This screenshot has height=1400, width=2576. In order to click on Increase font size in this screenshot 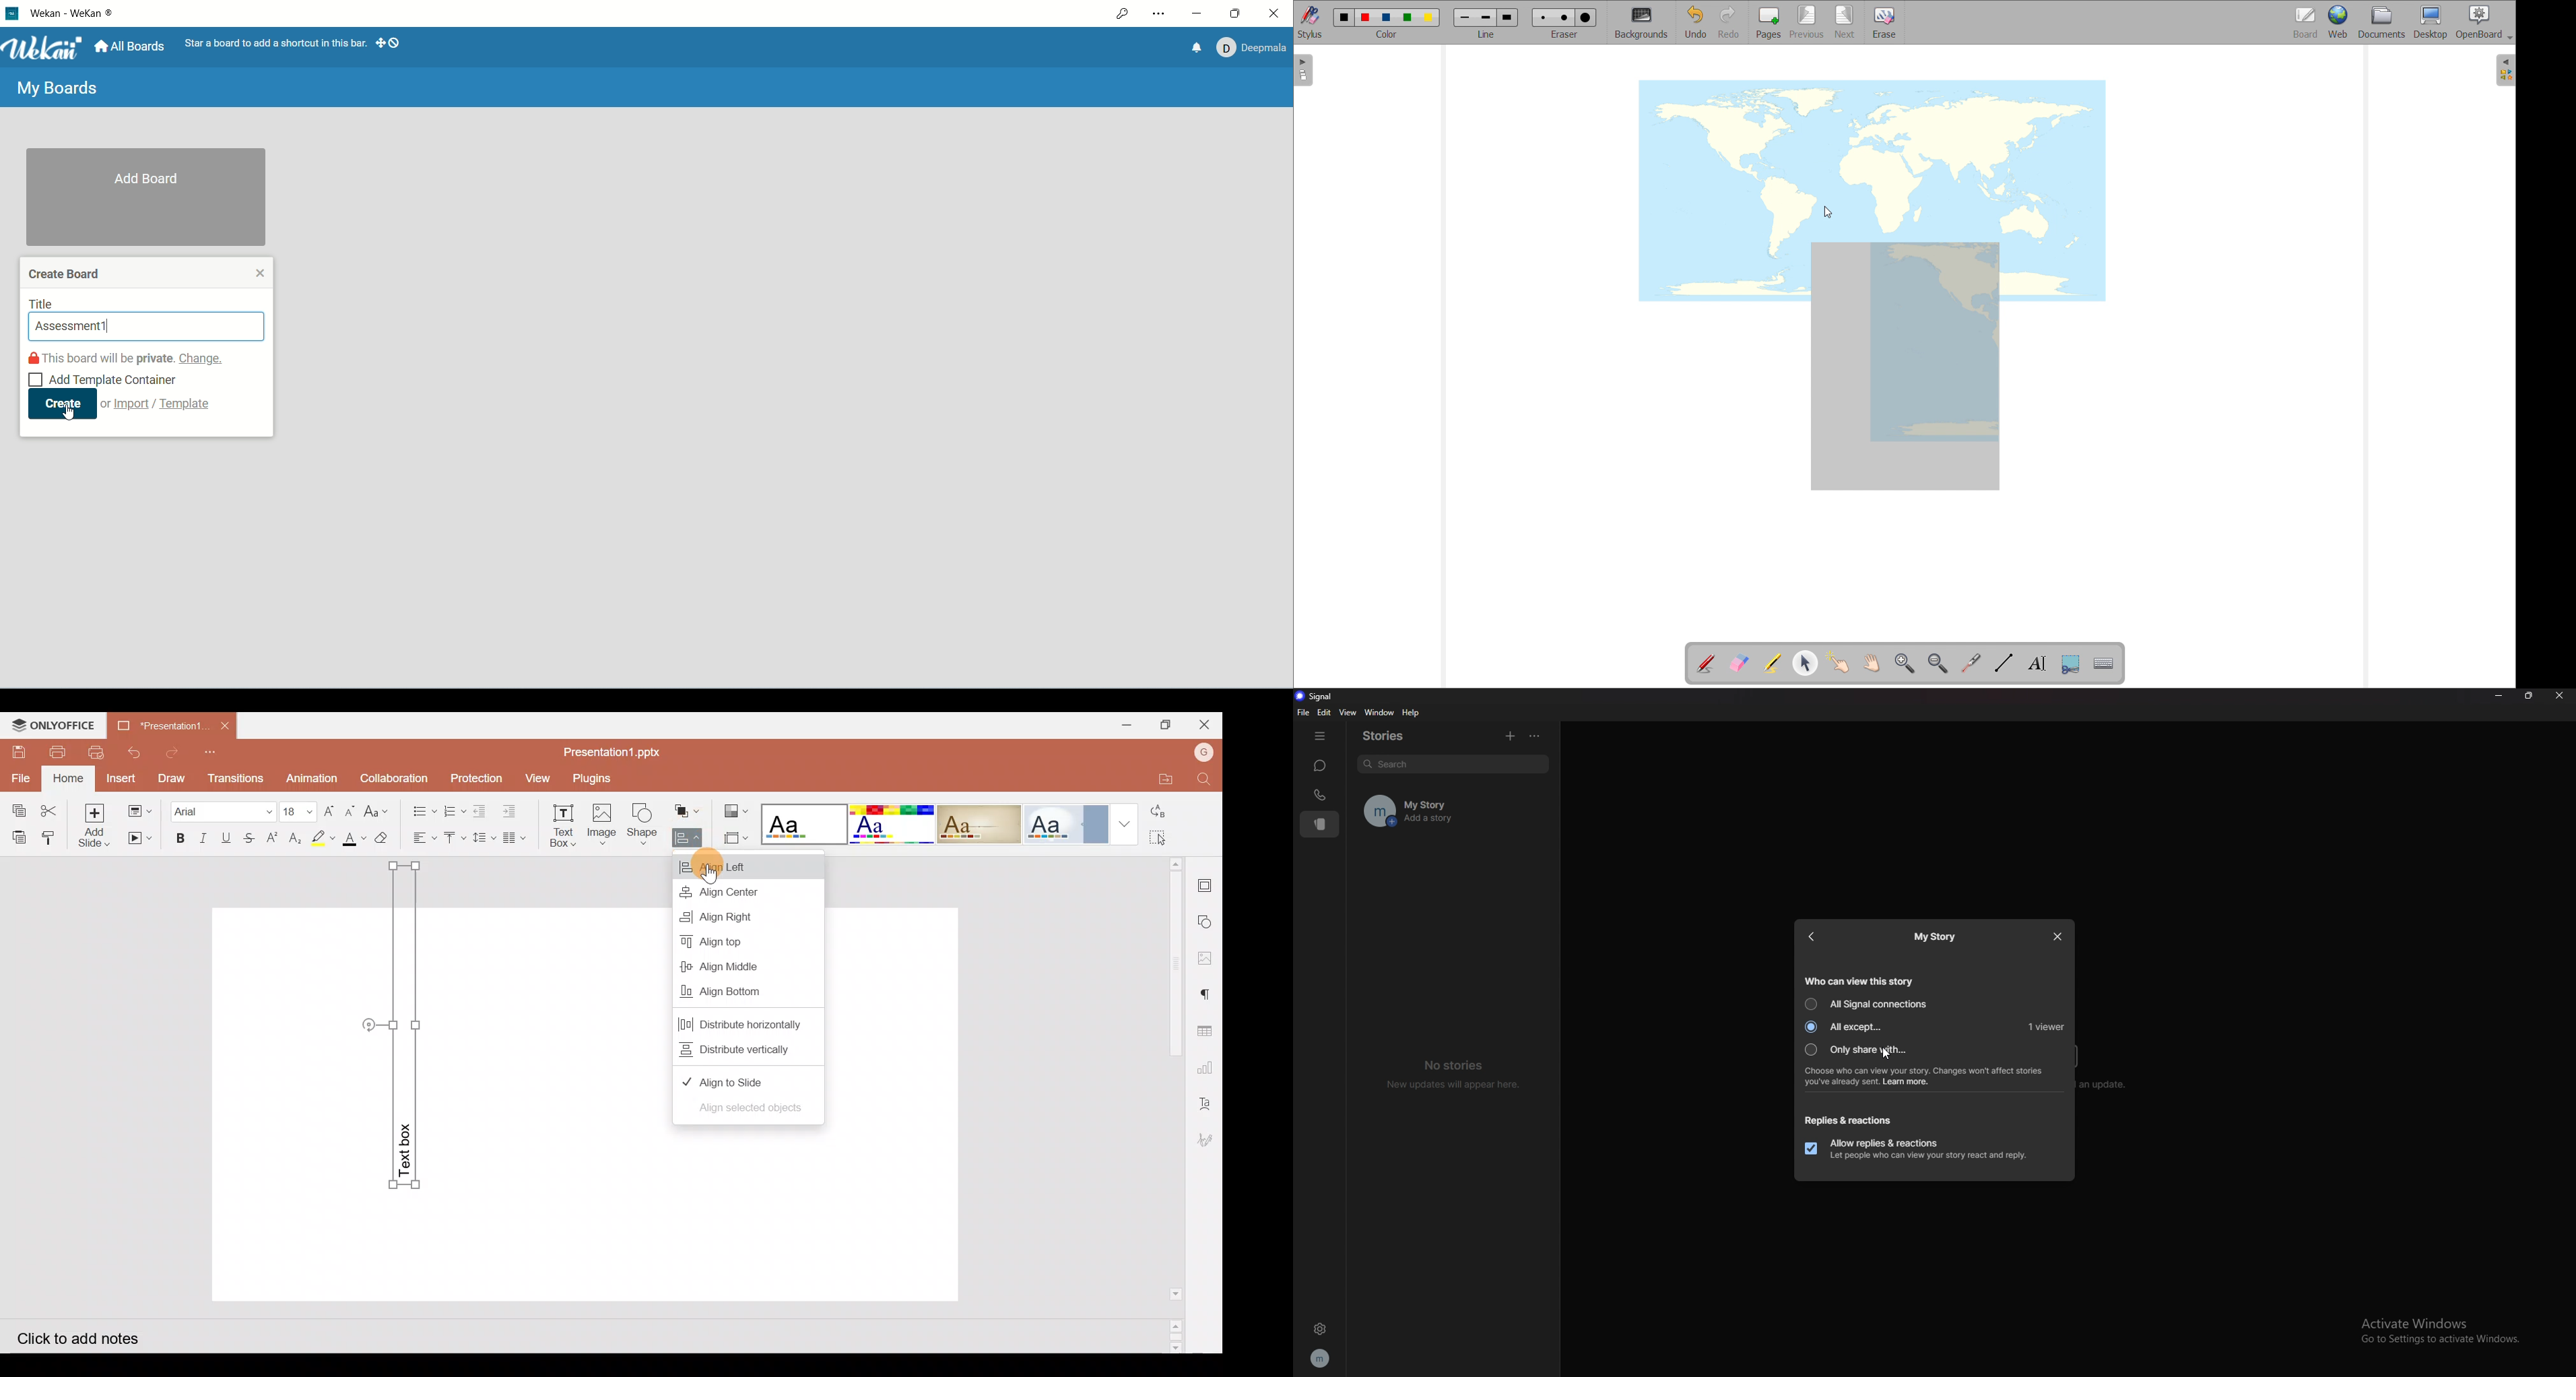, I will do `click(331, 810)`.